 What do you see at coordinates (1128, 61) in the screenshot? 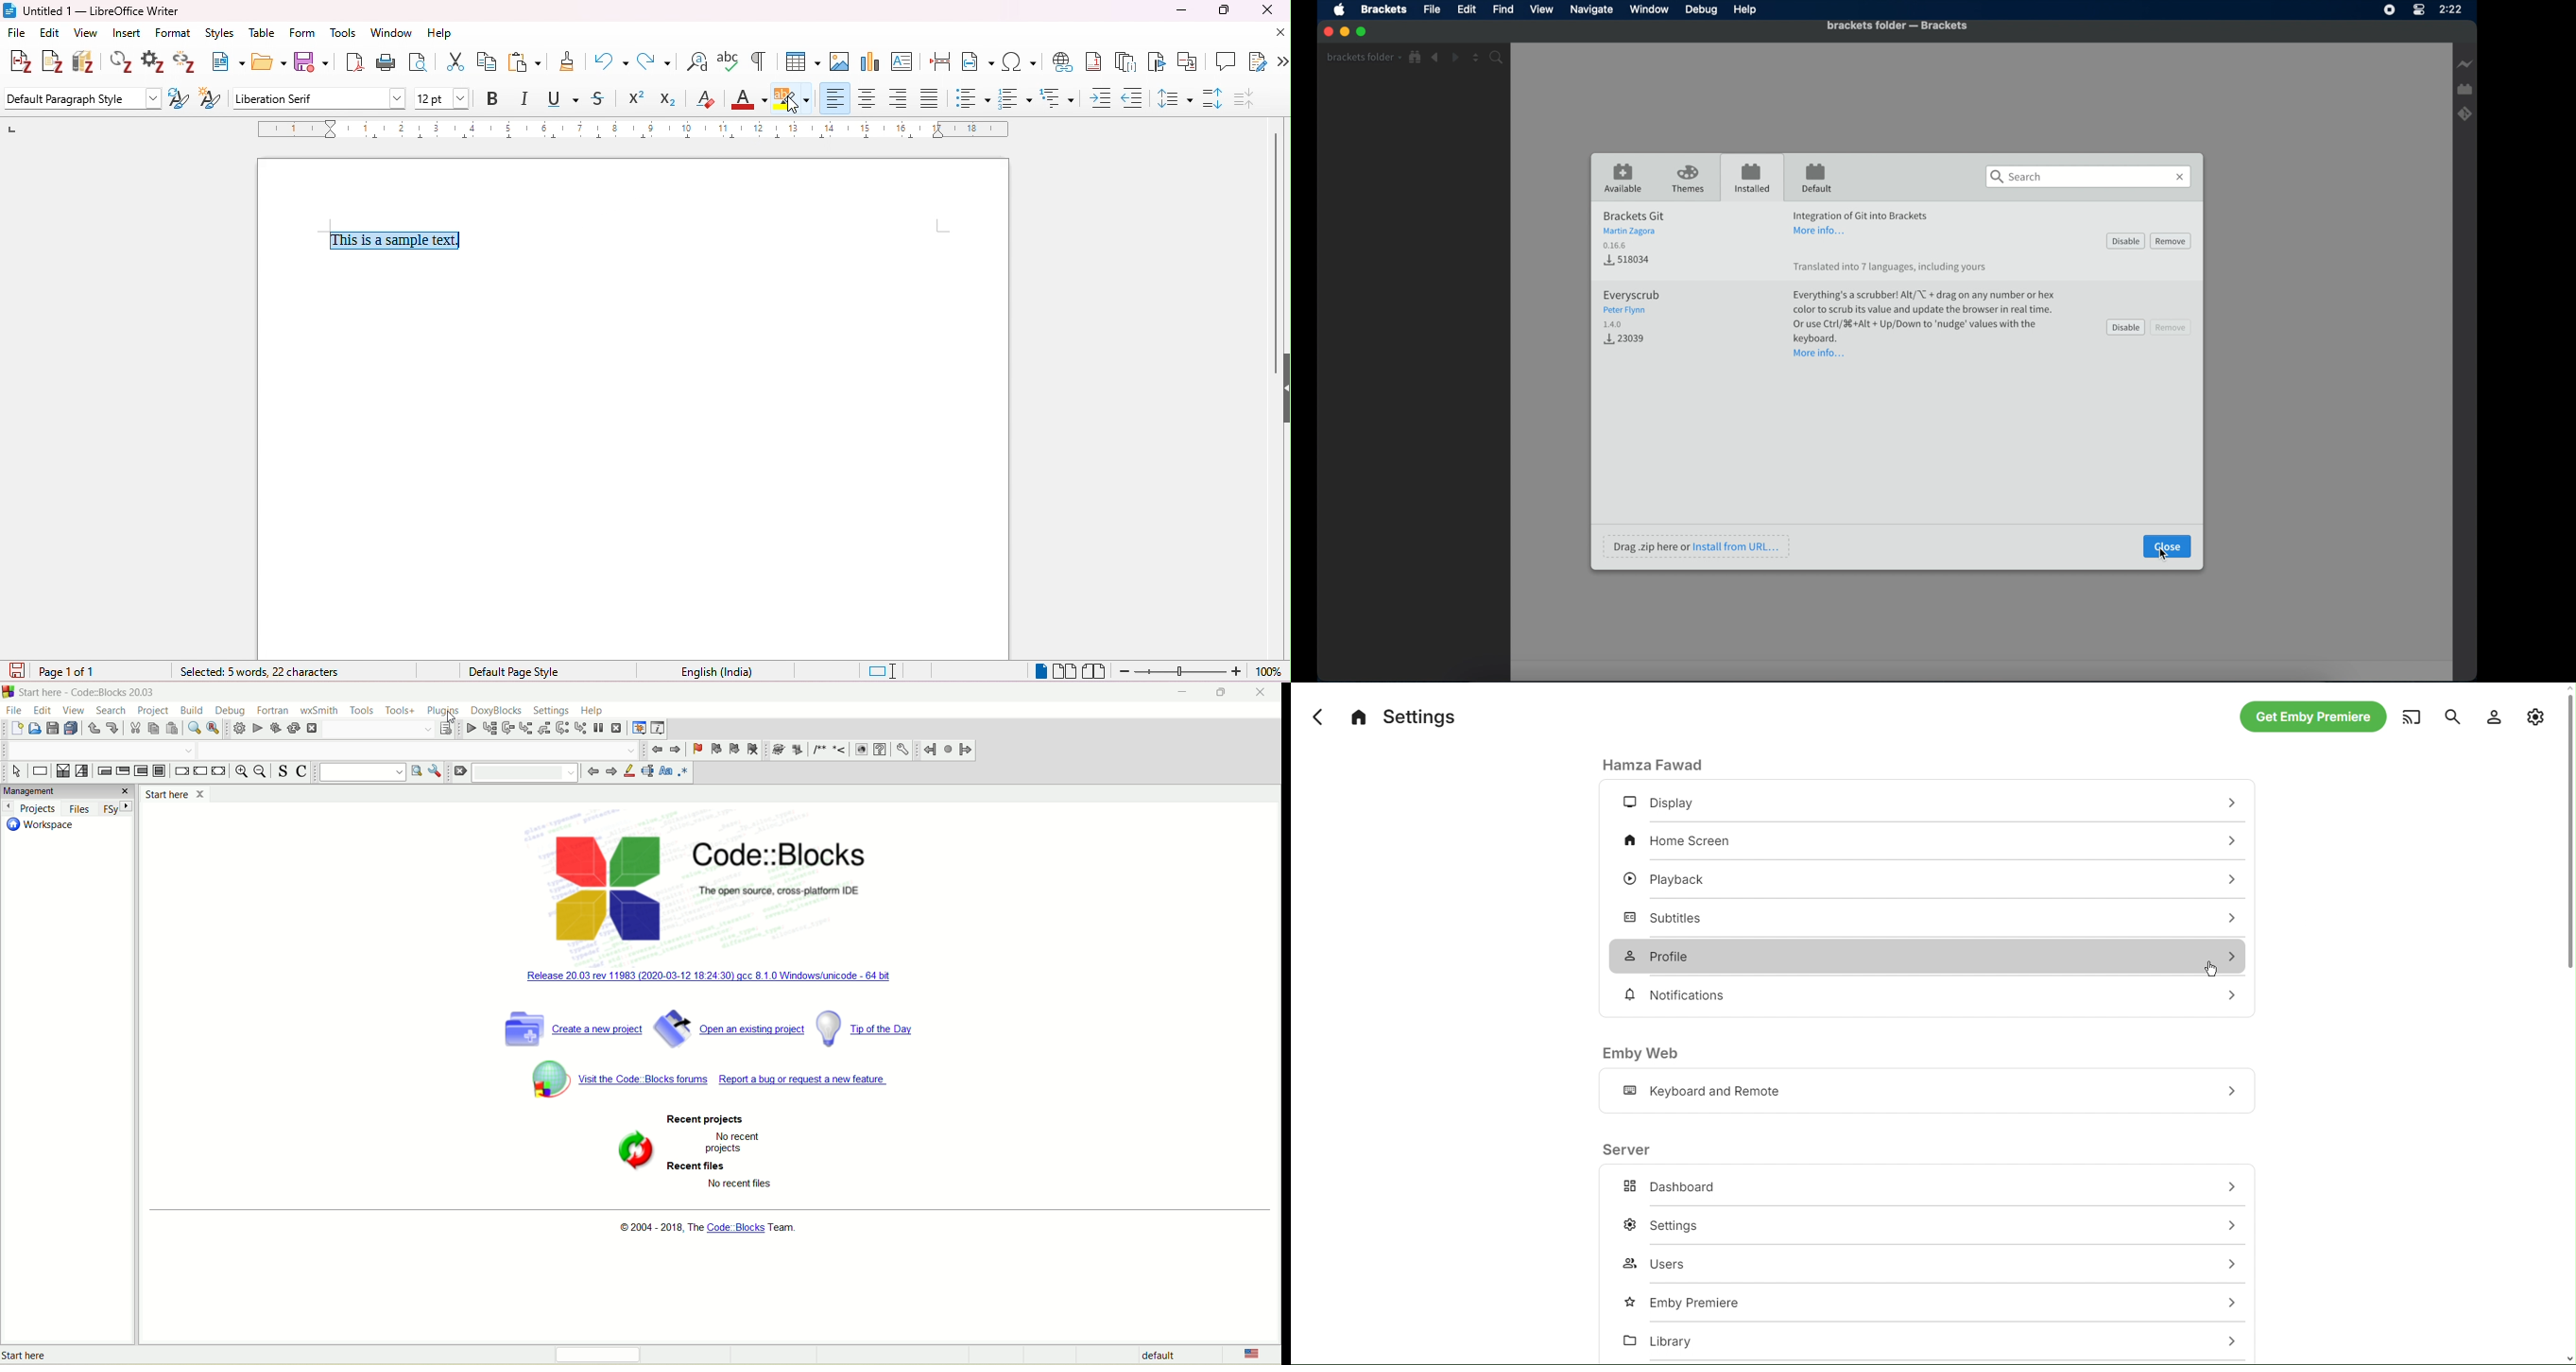
I see `insert end note` at bounding box center [1128, 61].